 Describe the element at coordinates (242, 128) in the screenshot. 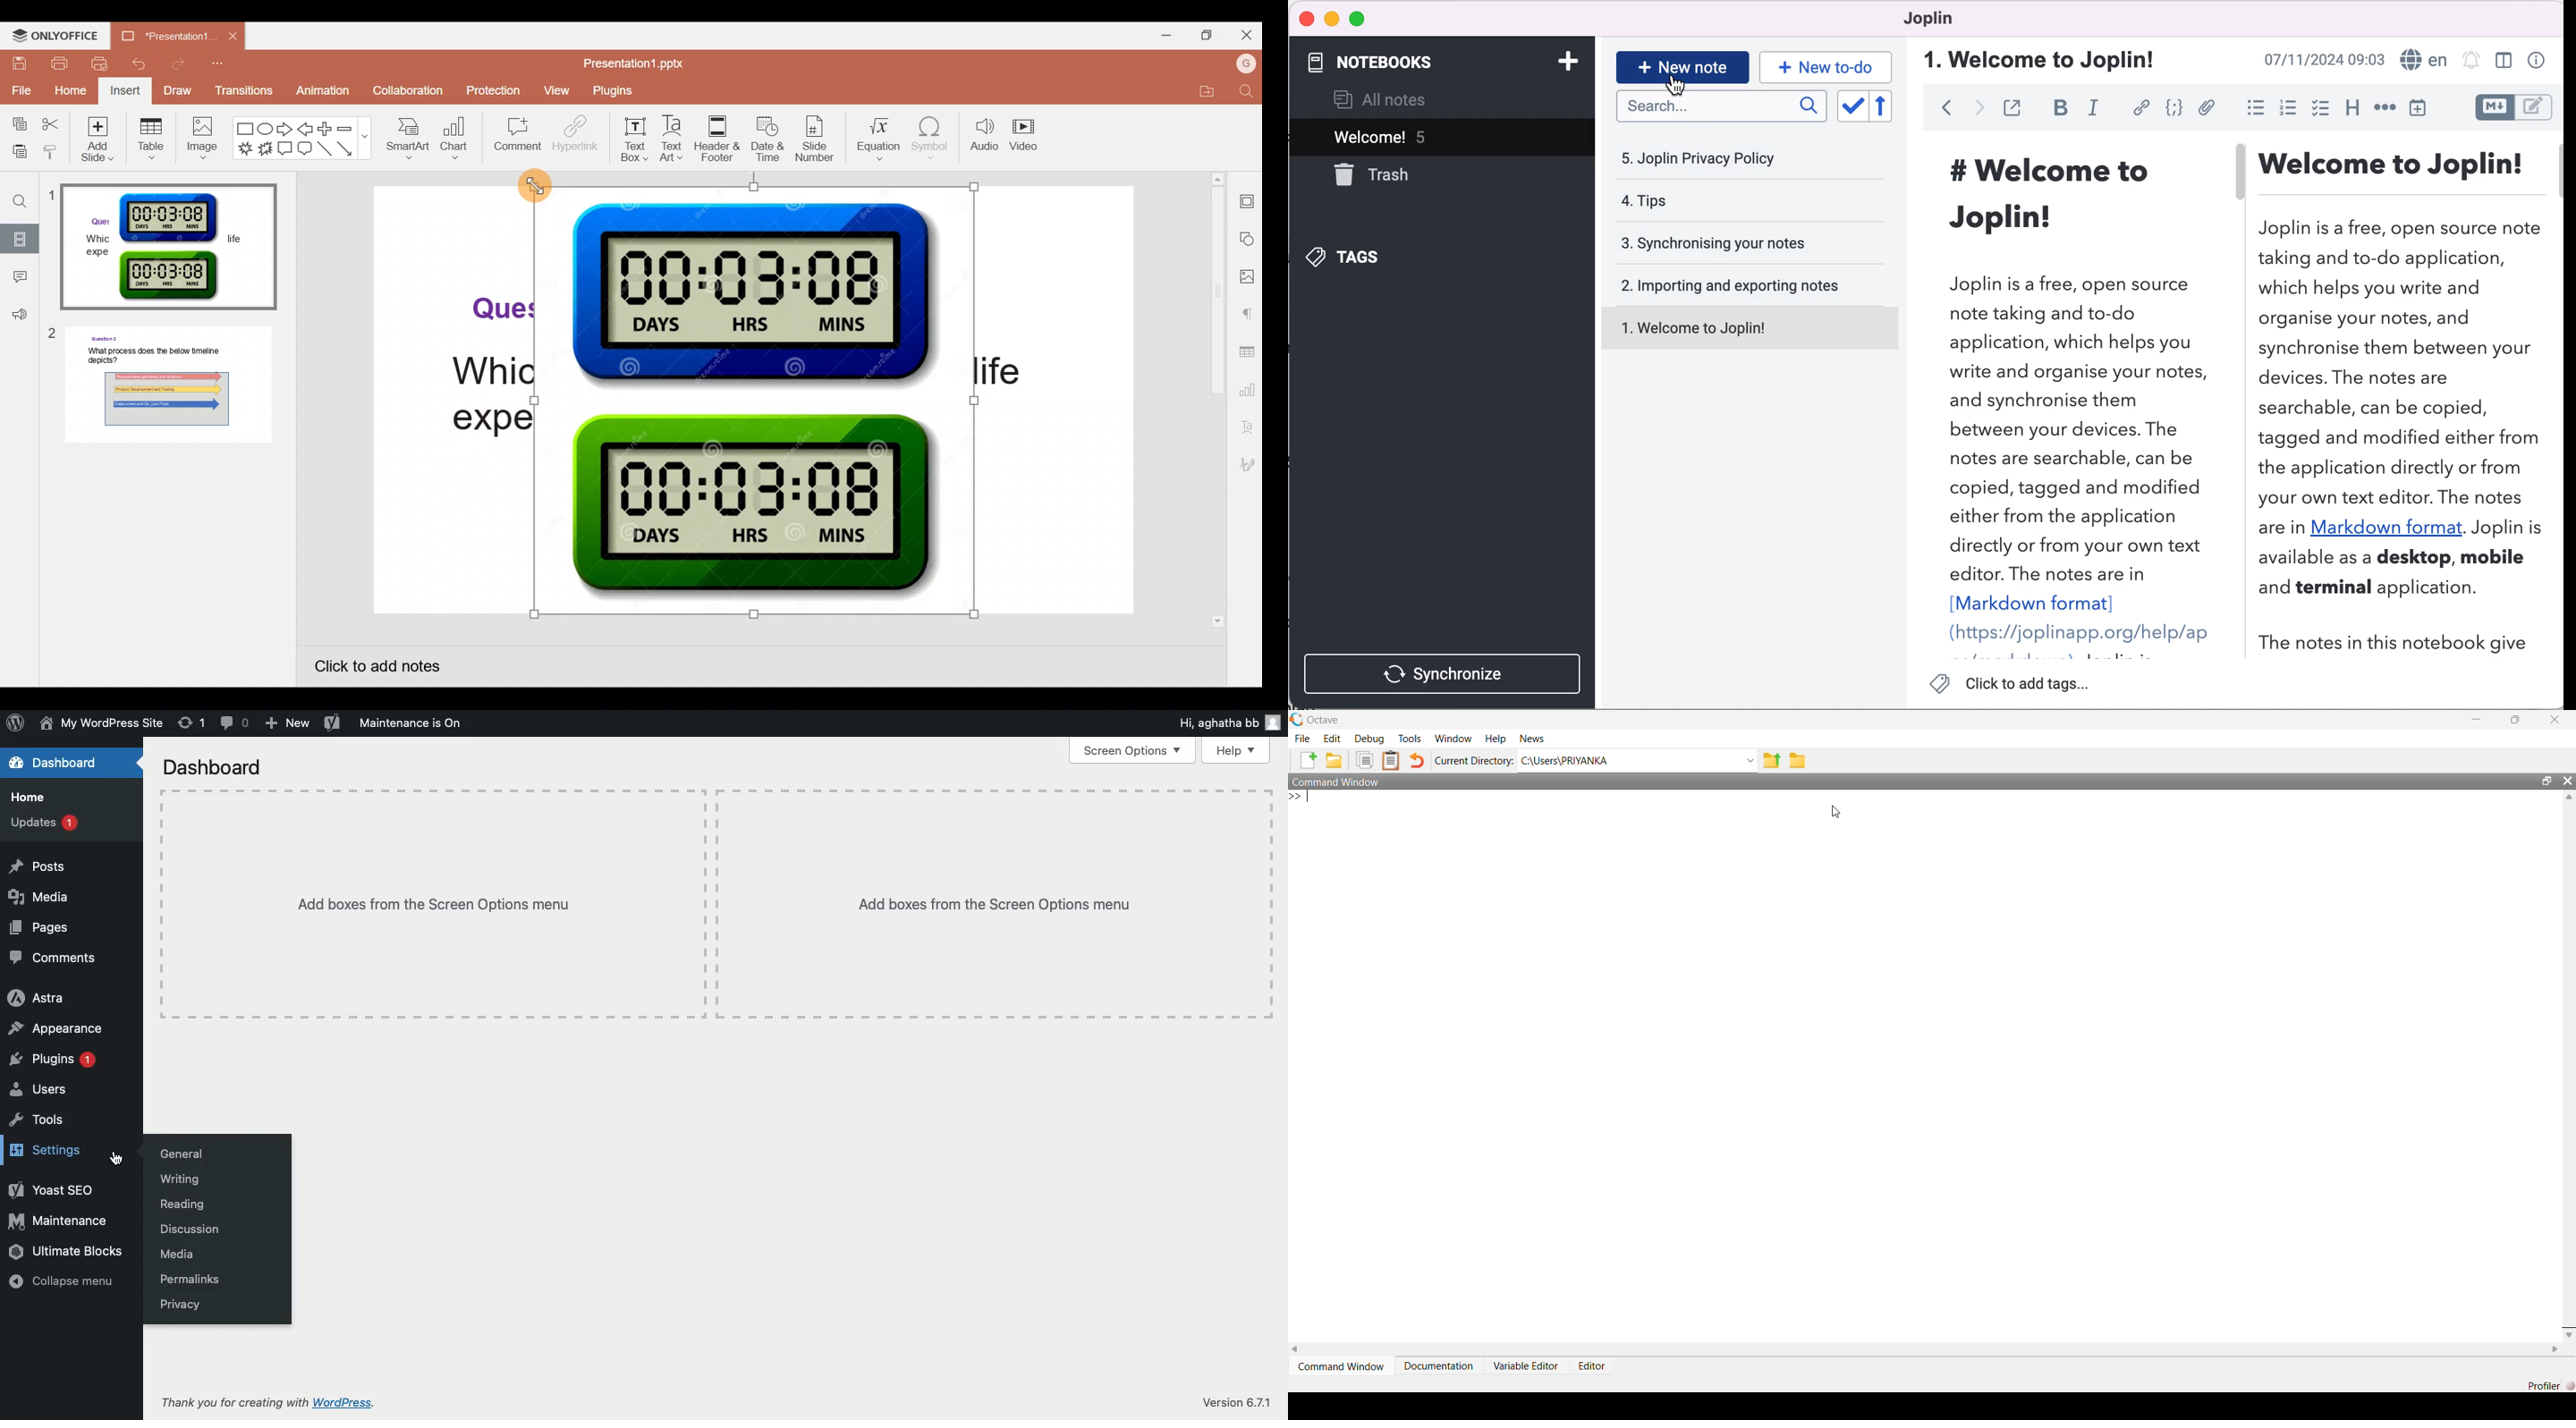

I see `Rectangle` at that location.